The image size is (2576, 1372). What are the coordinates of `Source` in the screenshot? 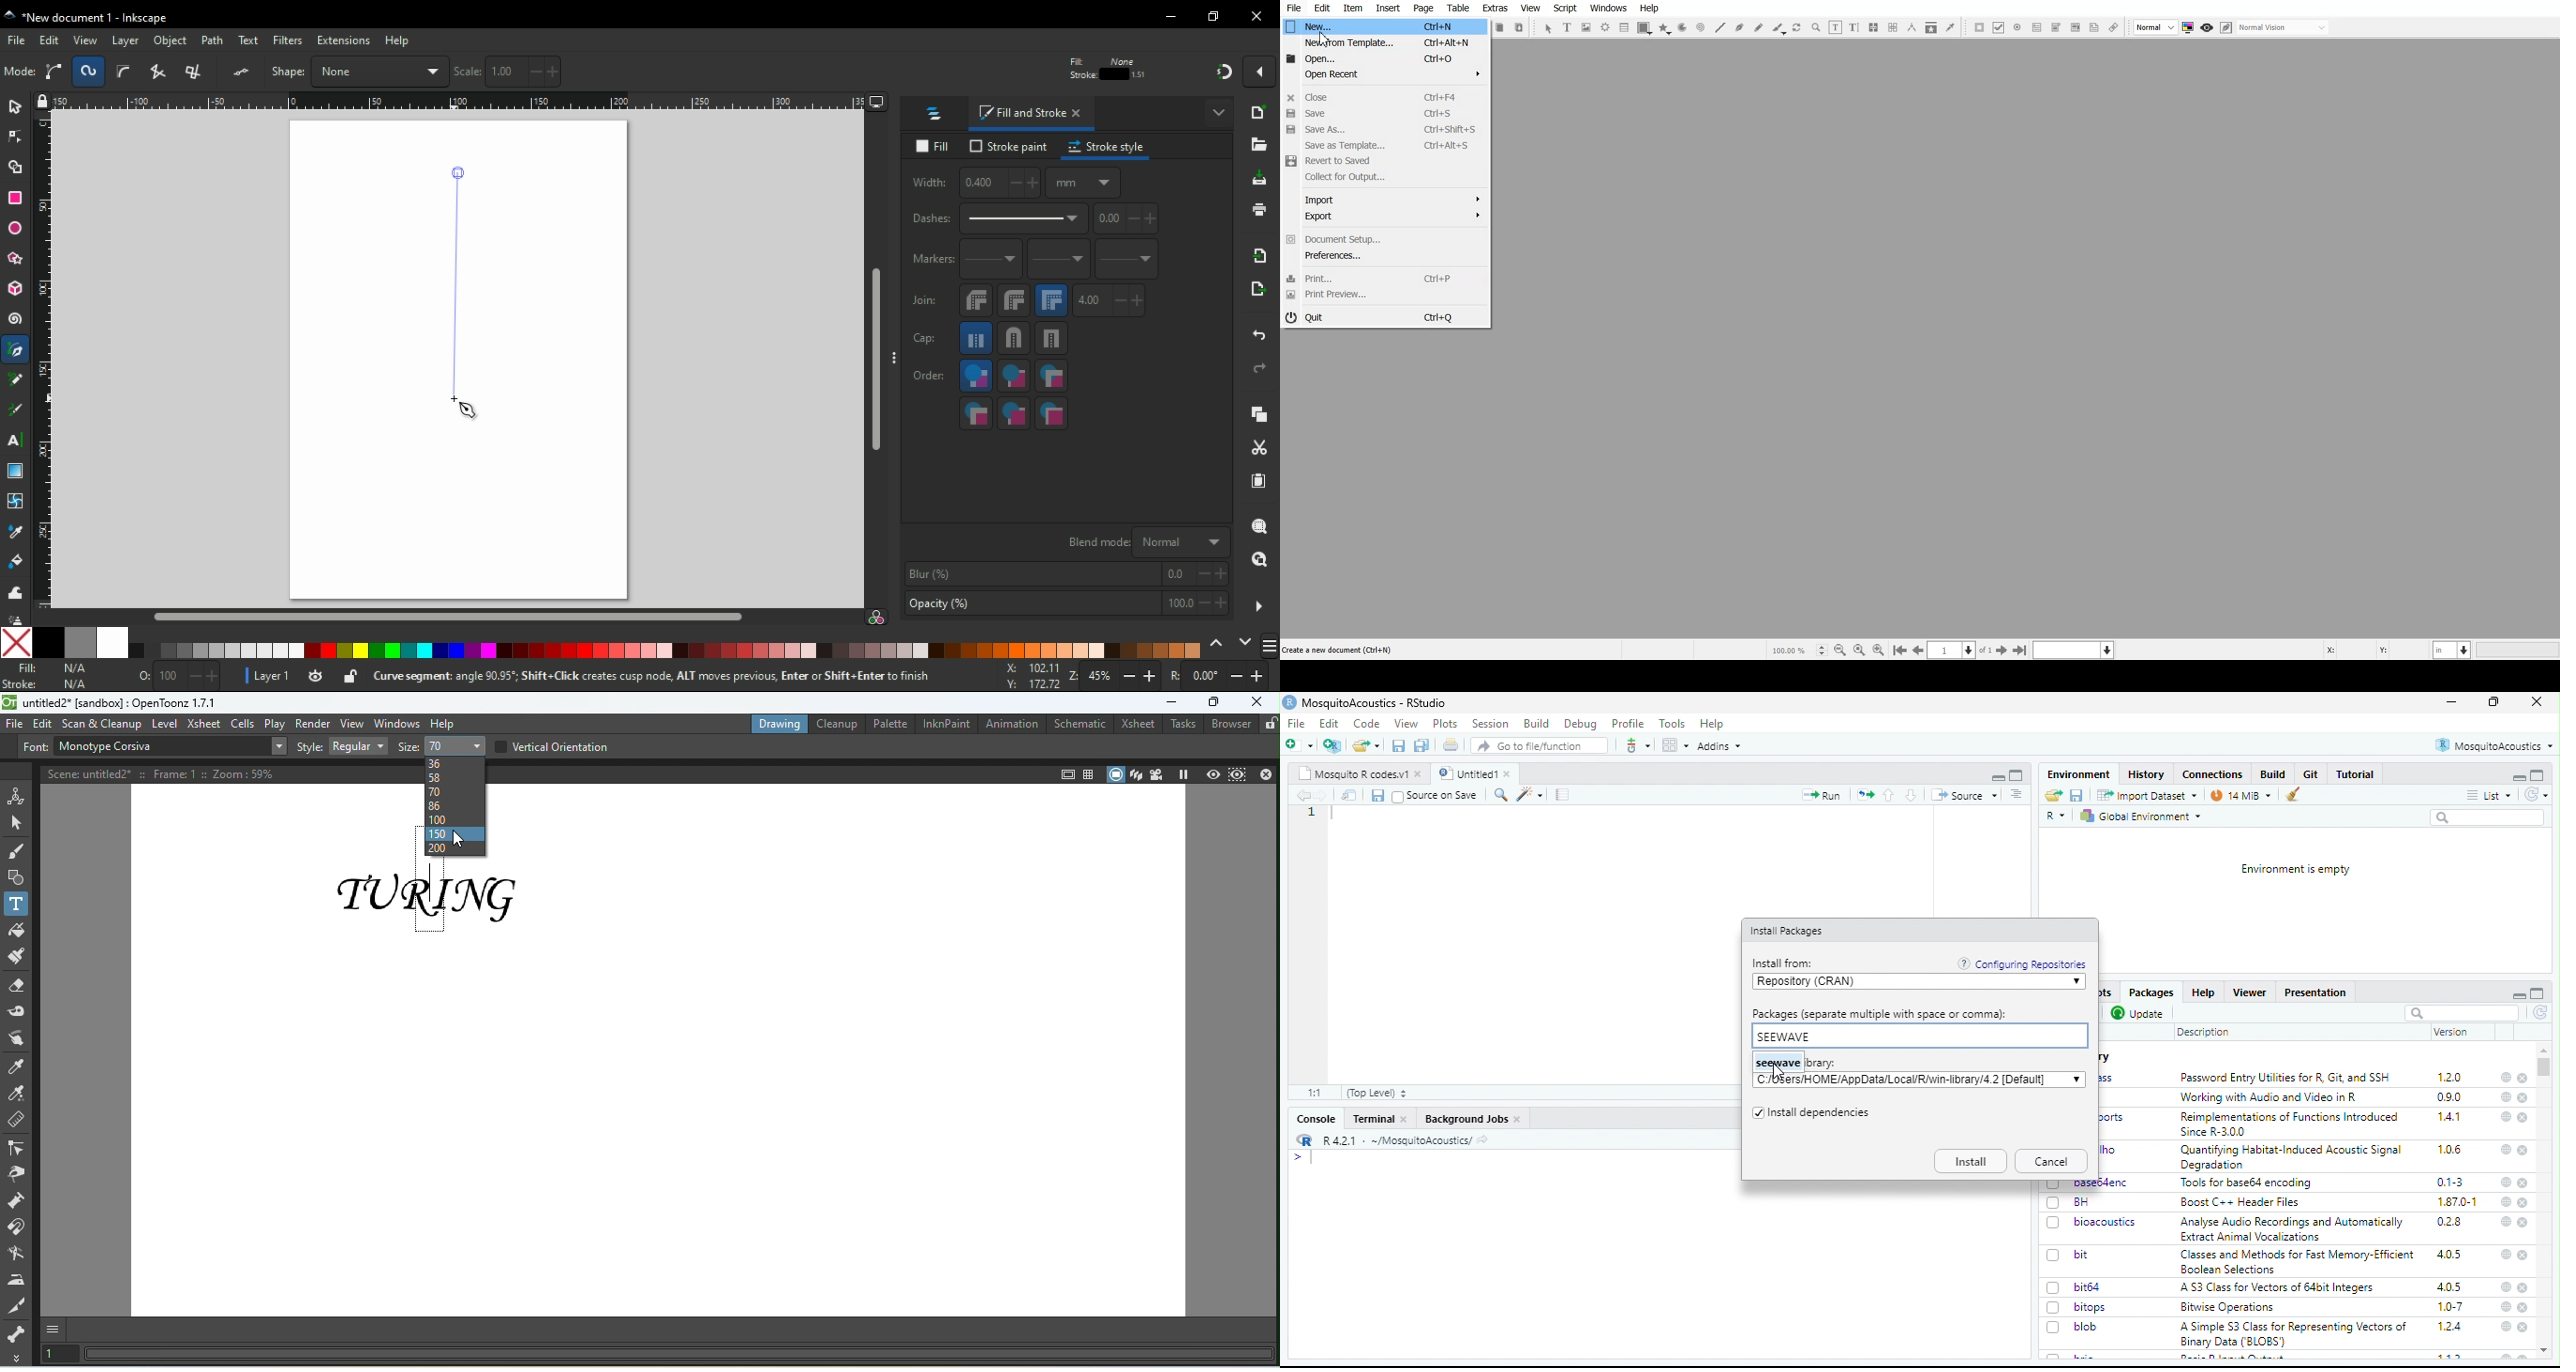 It's located at (1965, 796).